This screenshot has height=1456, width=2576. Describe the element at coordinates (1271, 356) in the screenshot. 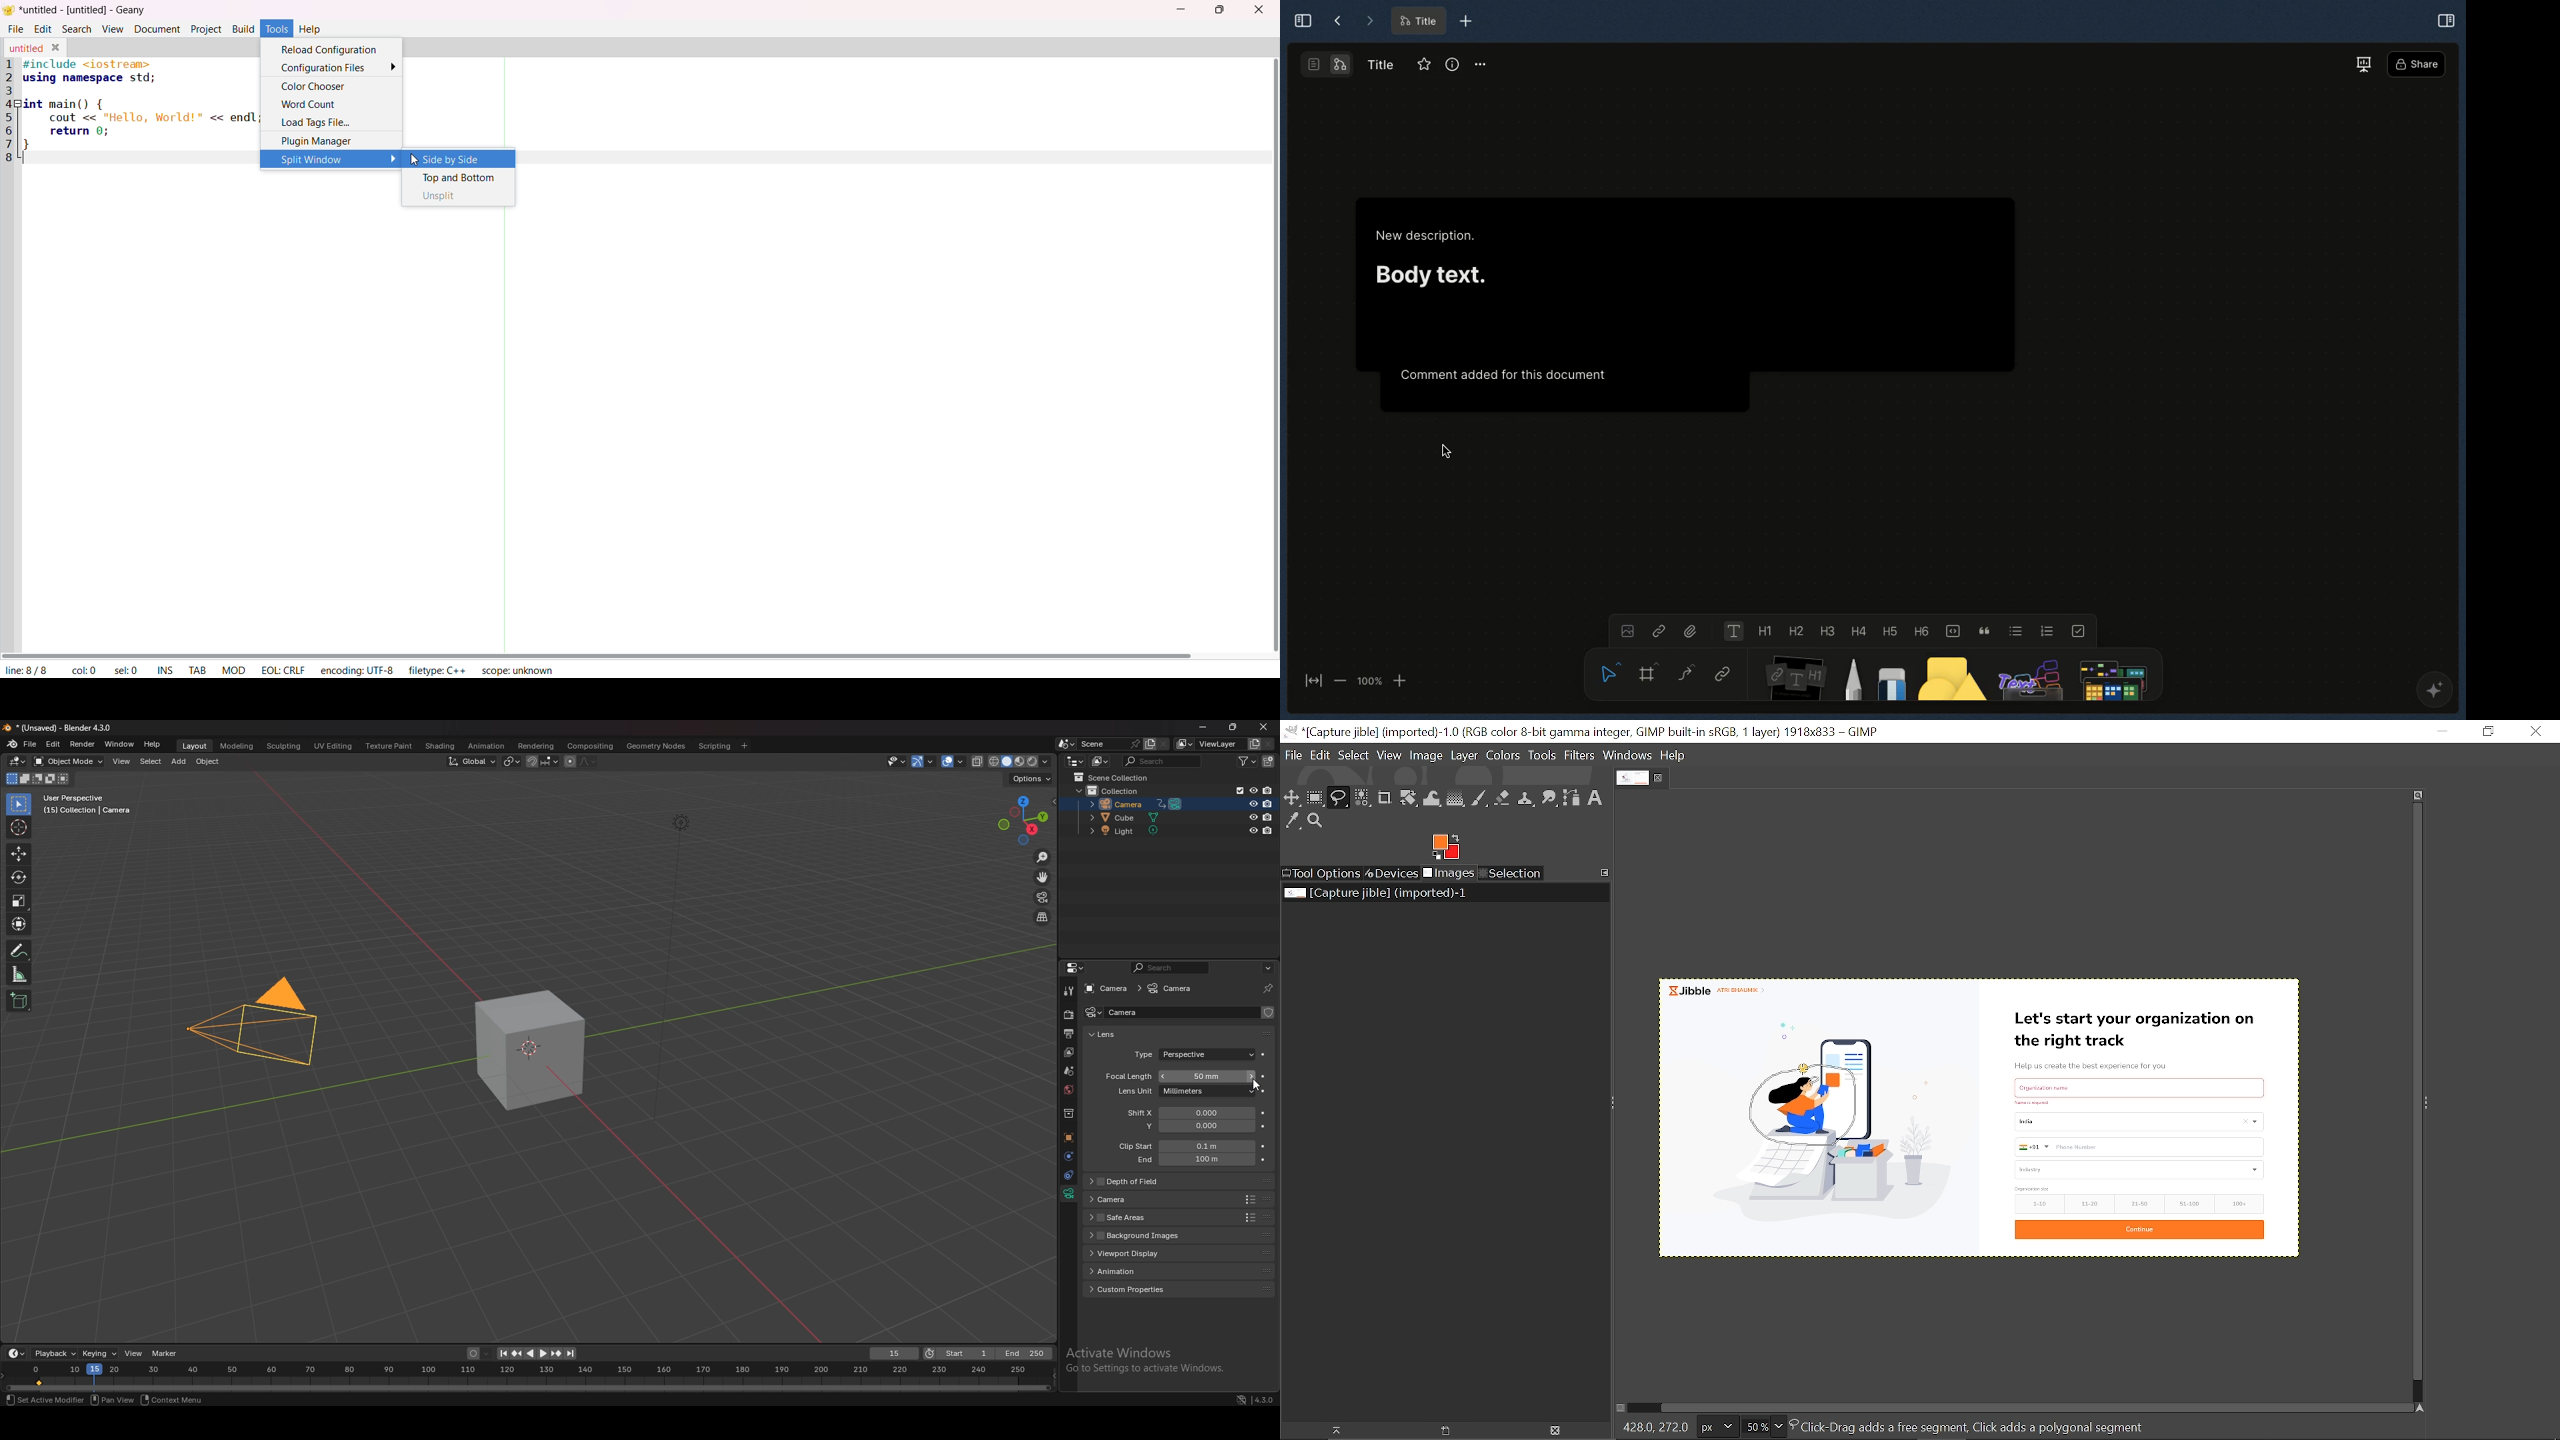

I see `vertical scroll bar` at that location.